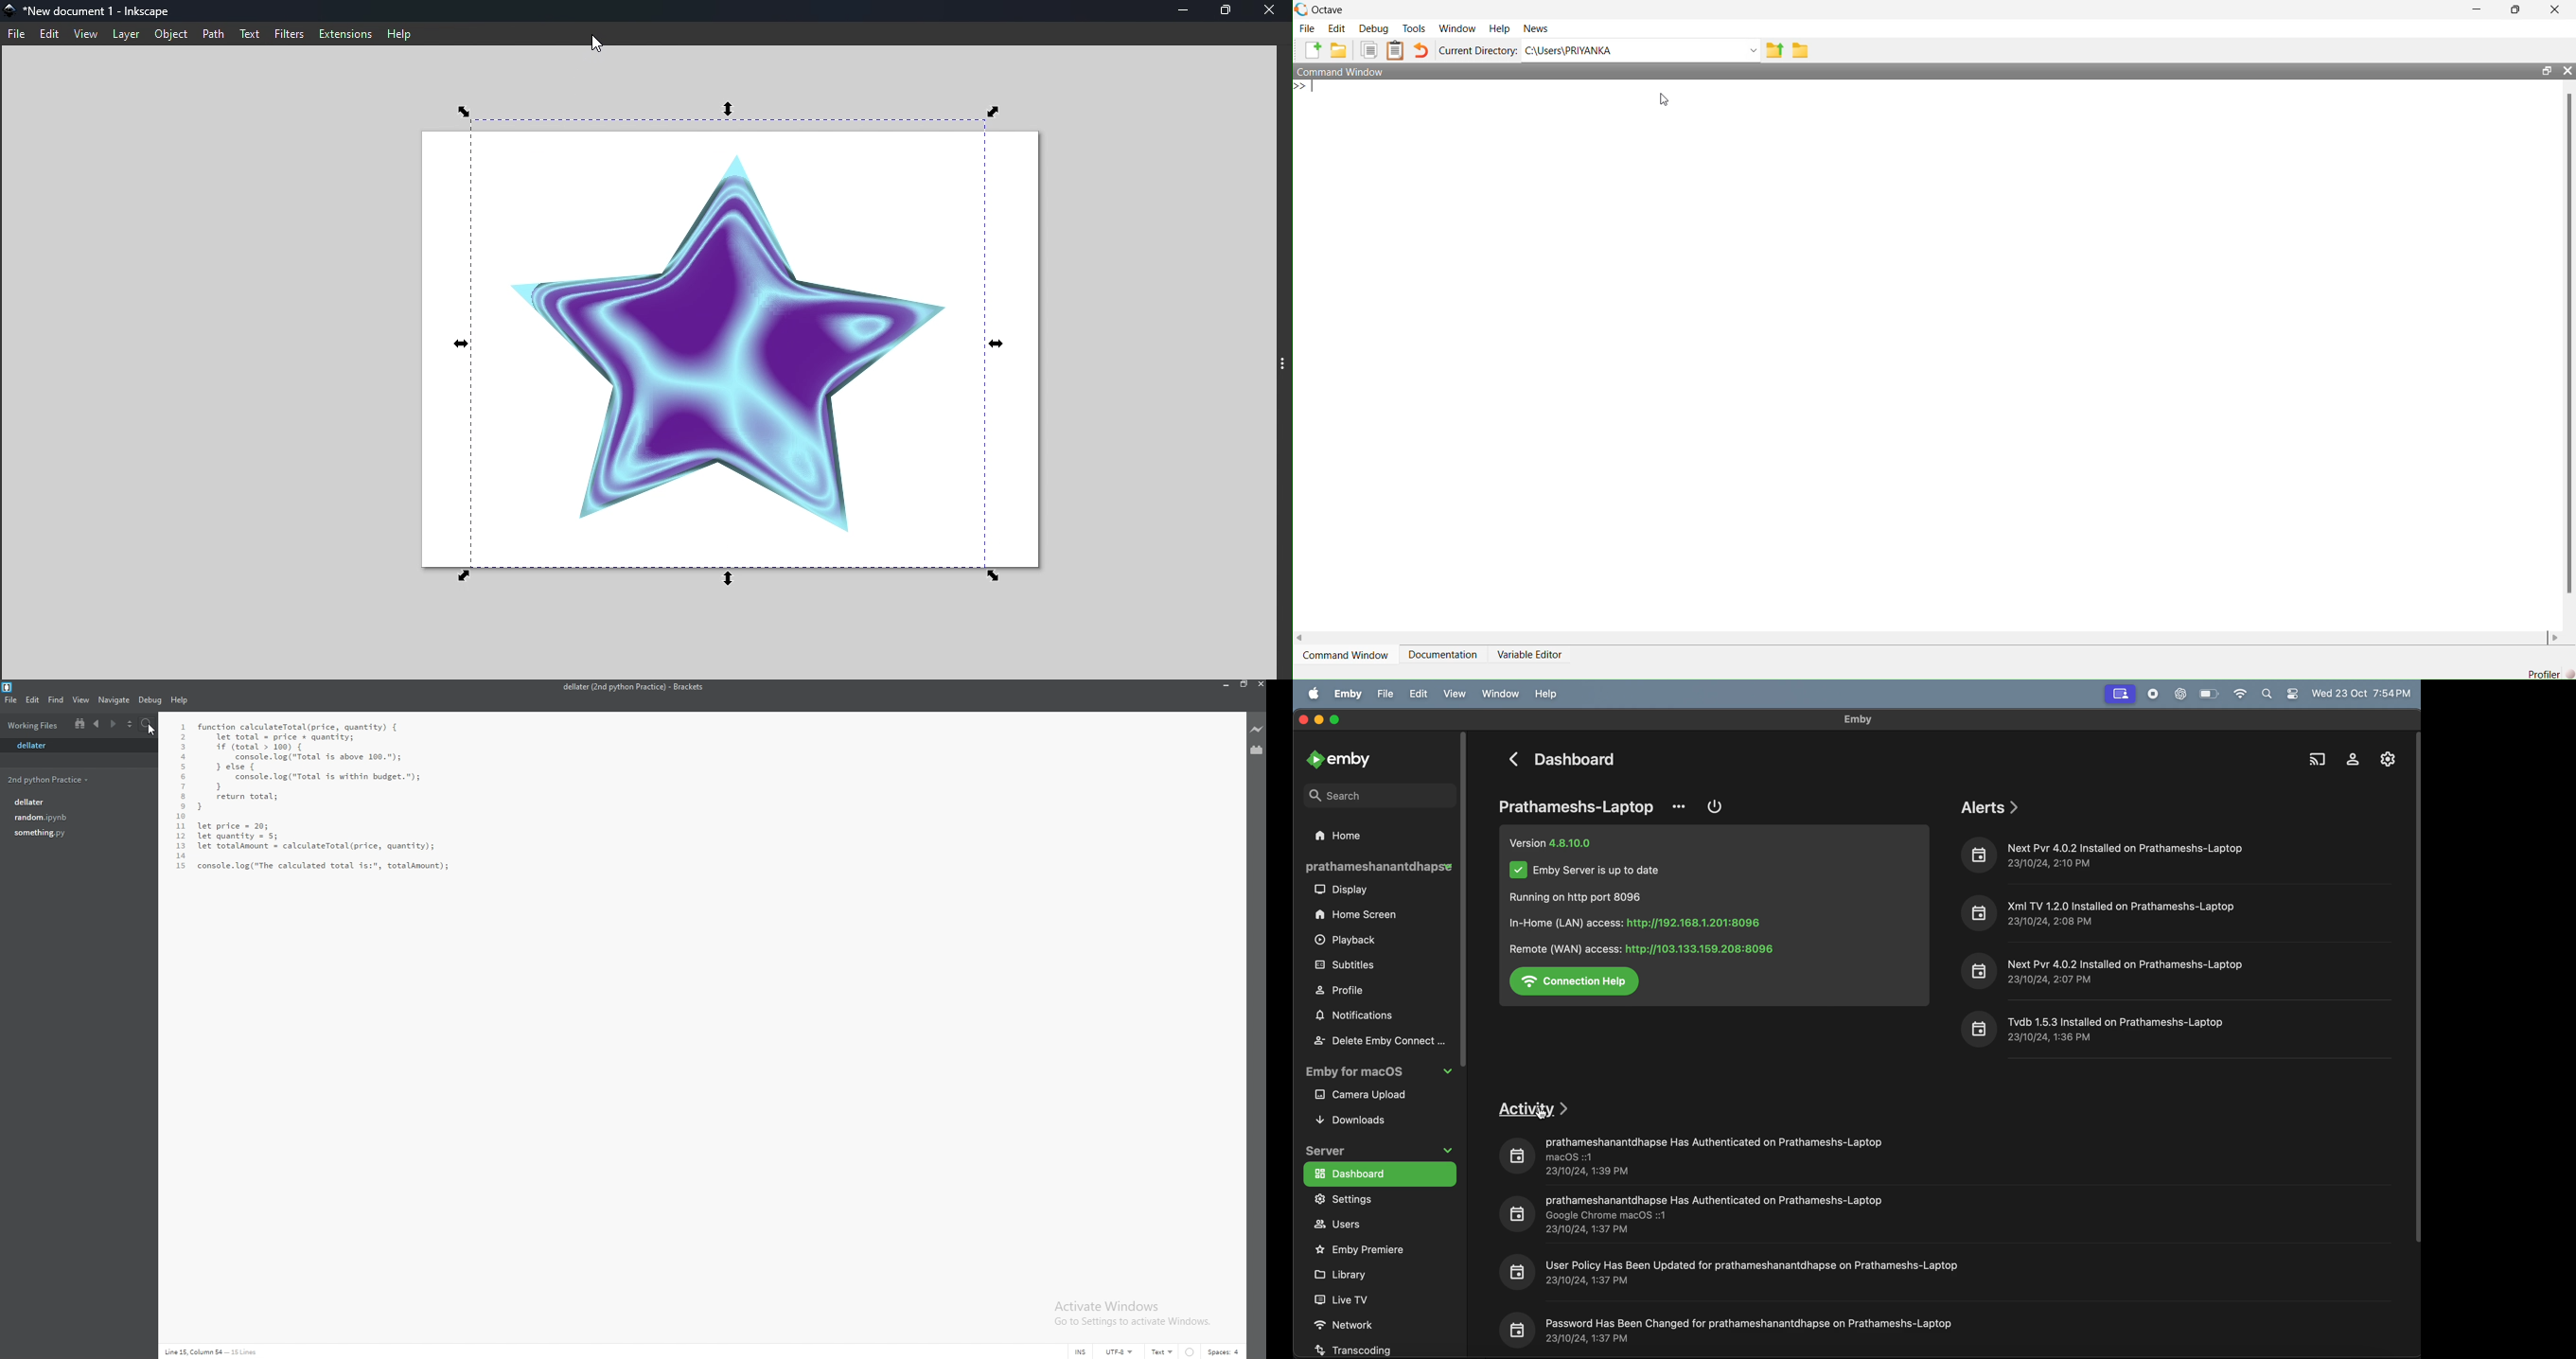 This screenshot has height=1372, width=2576. I want to click on help, so click(181, 700).